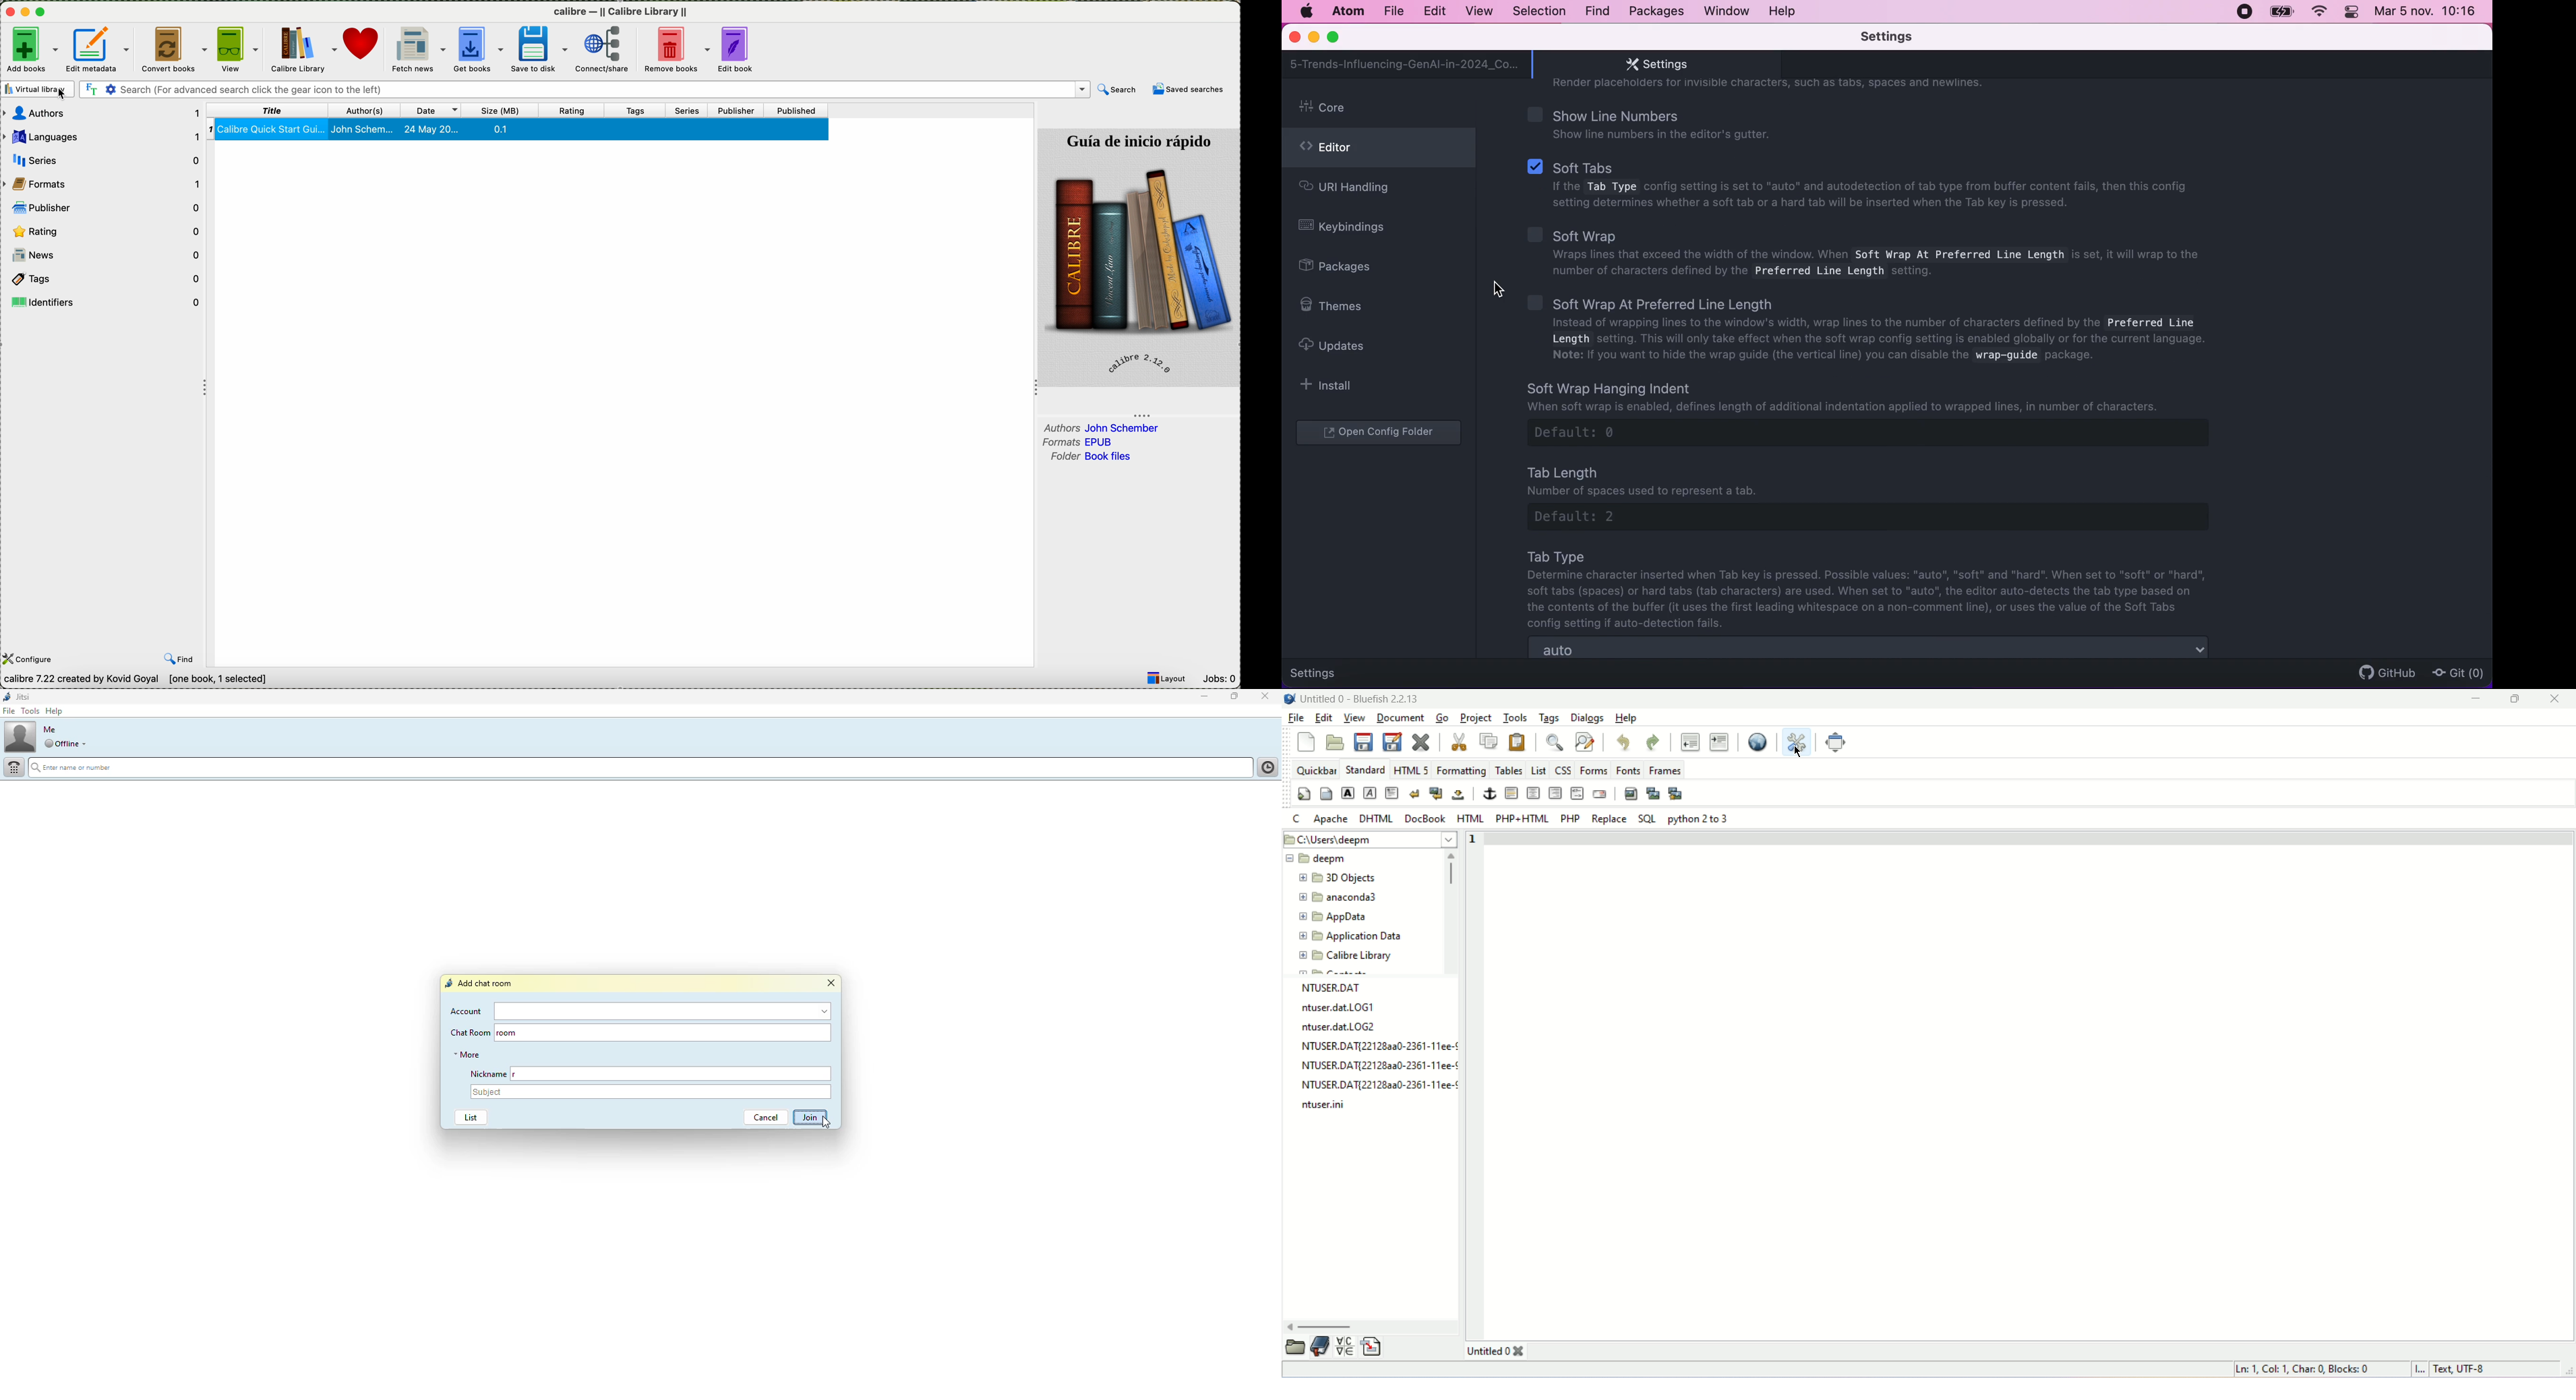 This screenshot has height=1400, width=2576. What do you see at coordinates (1425, 818) in the screenshot?
I see `Docbook` at bounding box center [1425, 818].